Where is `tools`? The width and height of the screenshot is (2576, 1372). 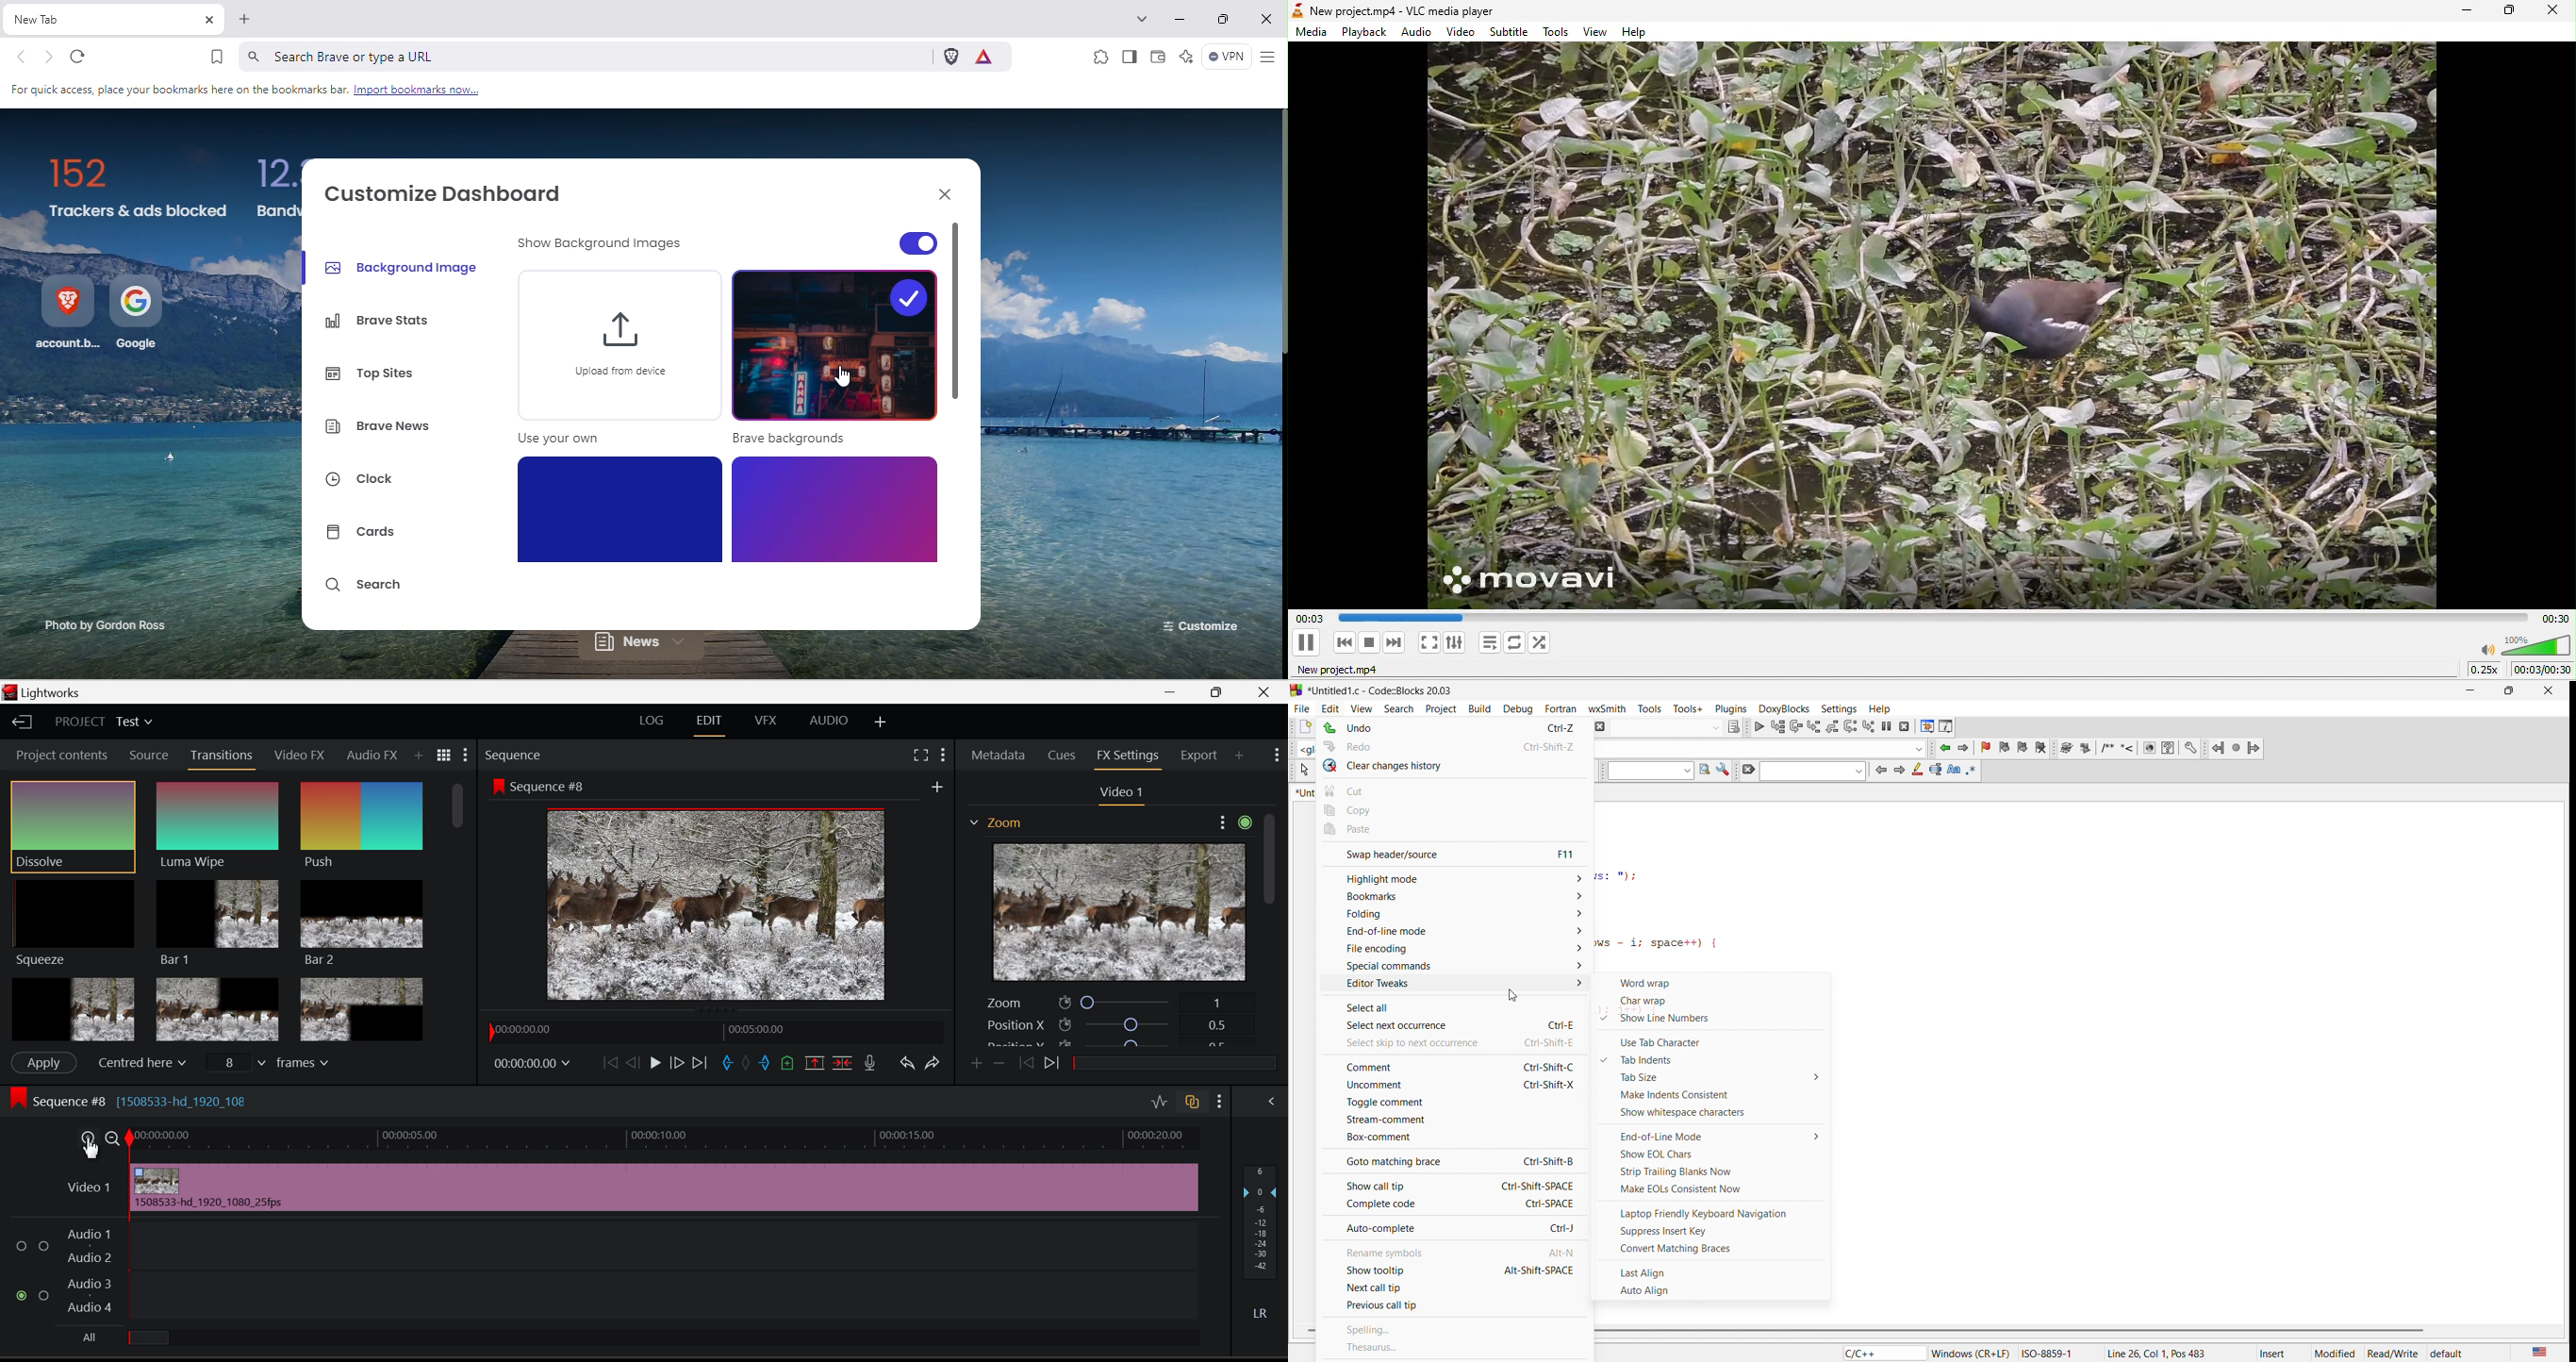 tools is located at coordinates (1650, 708).